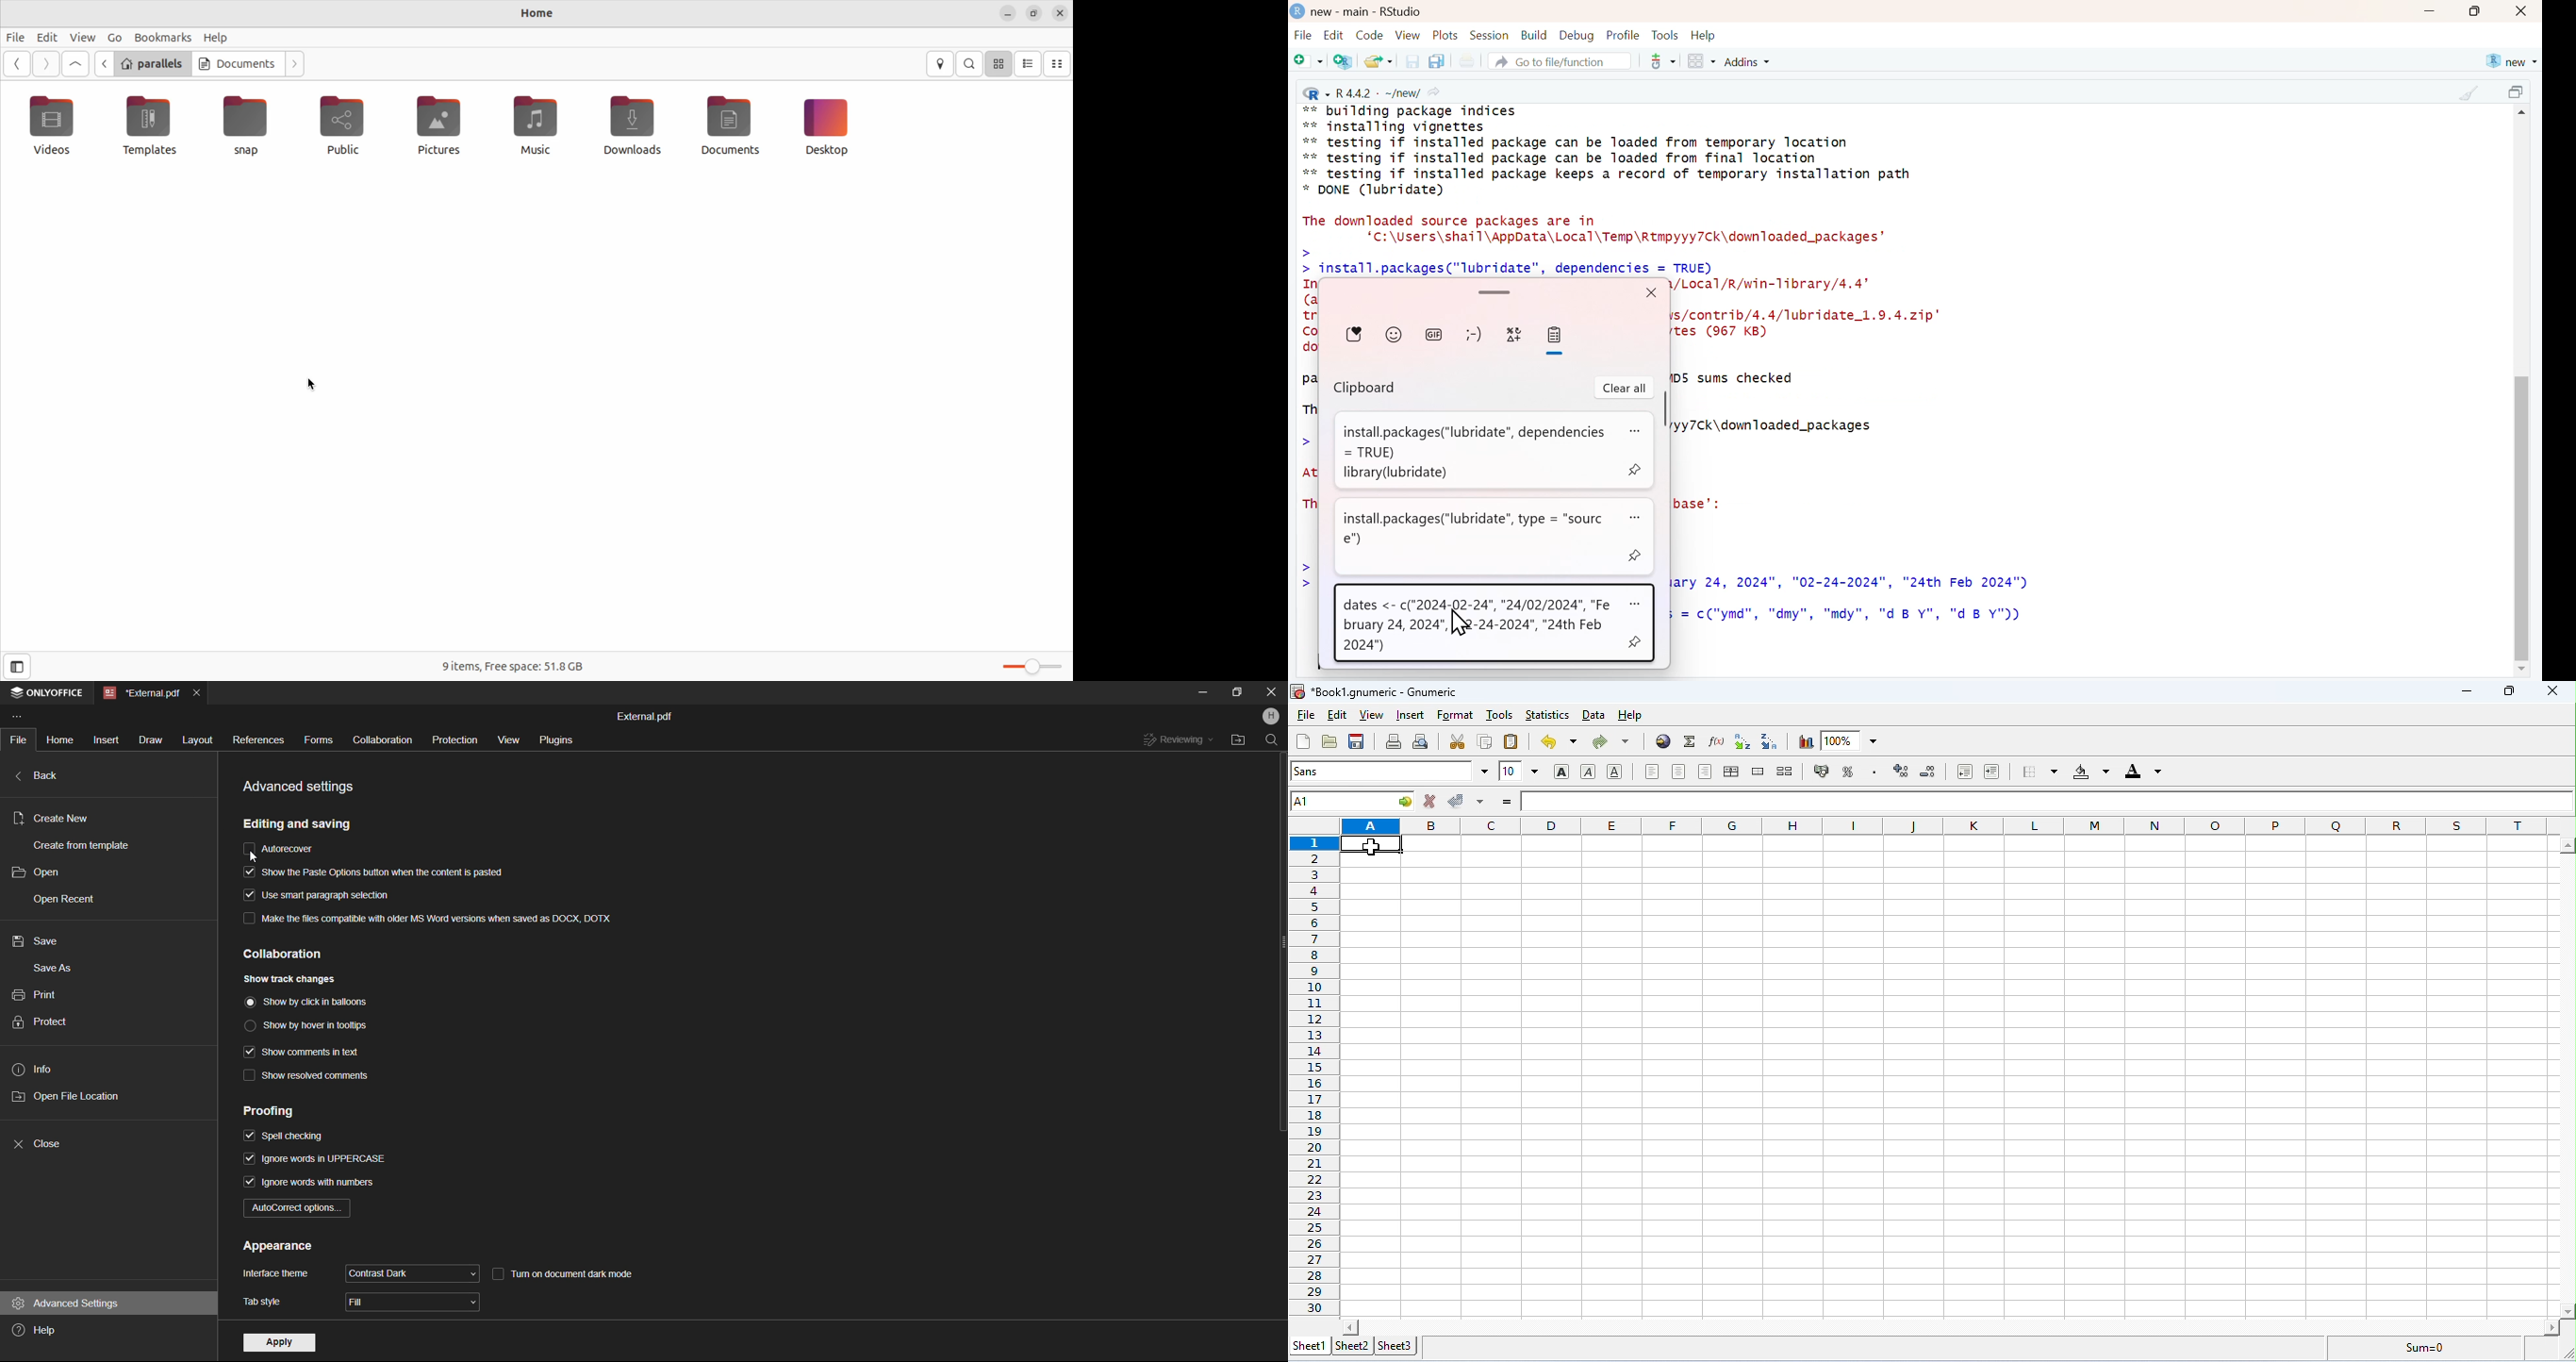 Image resolution: width=2576 pixels, height=1372 pixels. I want to click on save the current document, so click(1410, 61).